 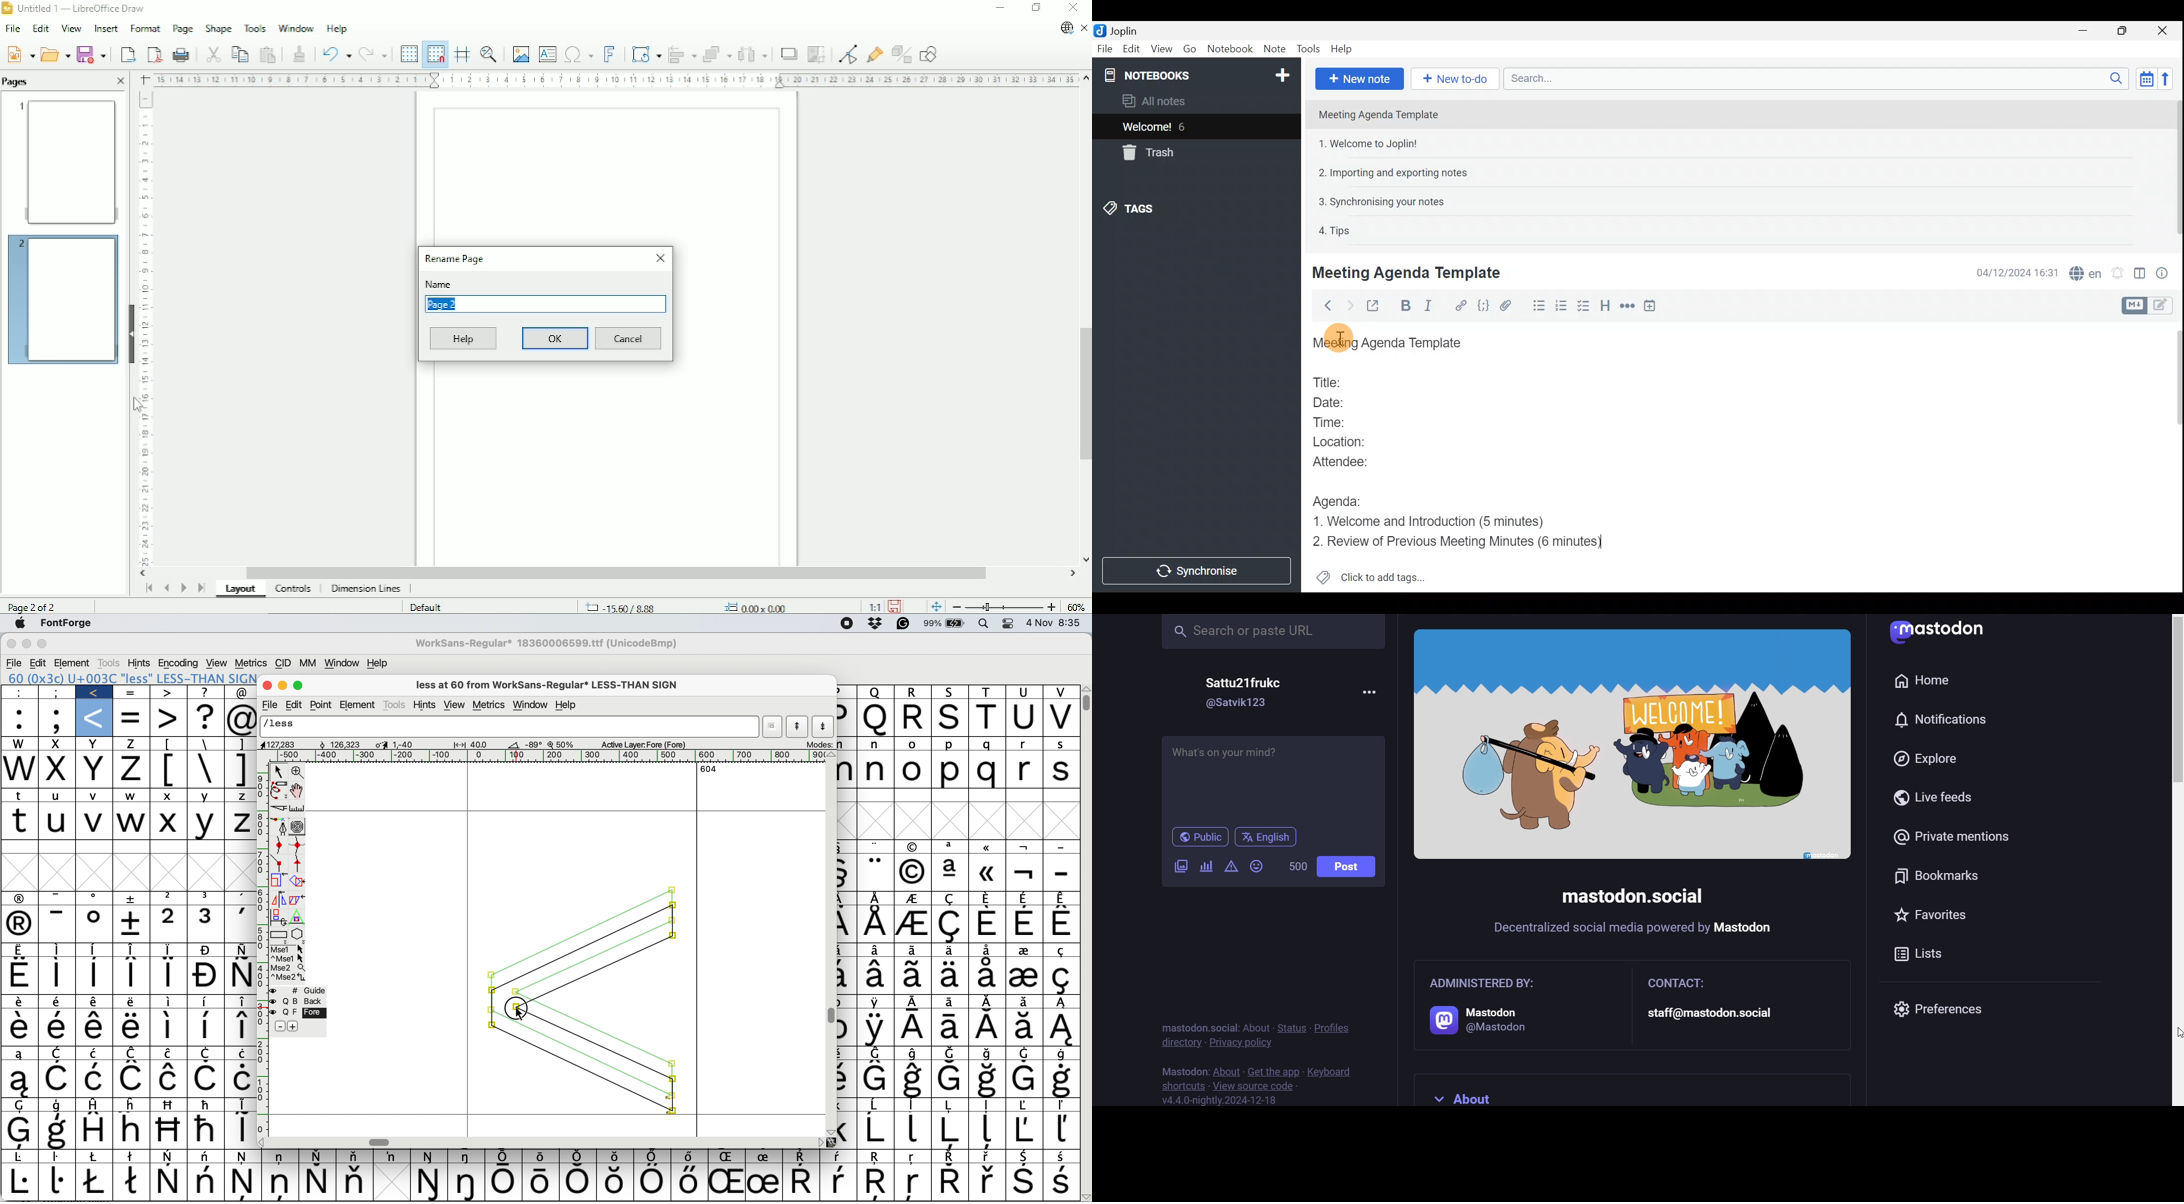 What do you see at coordinates (506, 1183) in the screenshot?
I see `Symbol` at bounding box center [506, 1183].